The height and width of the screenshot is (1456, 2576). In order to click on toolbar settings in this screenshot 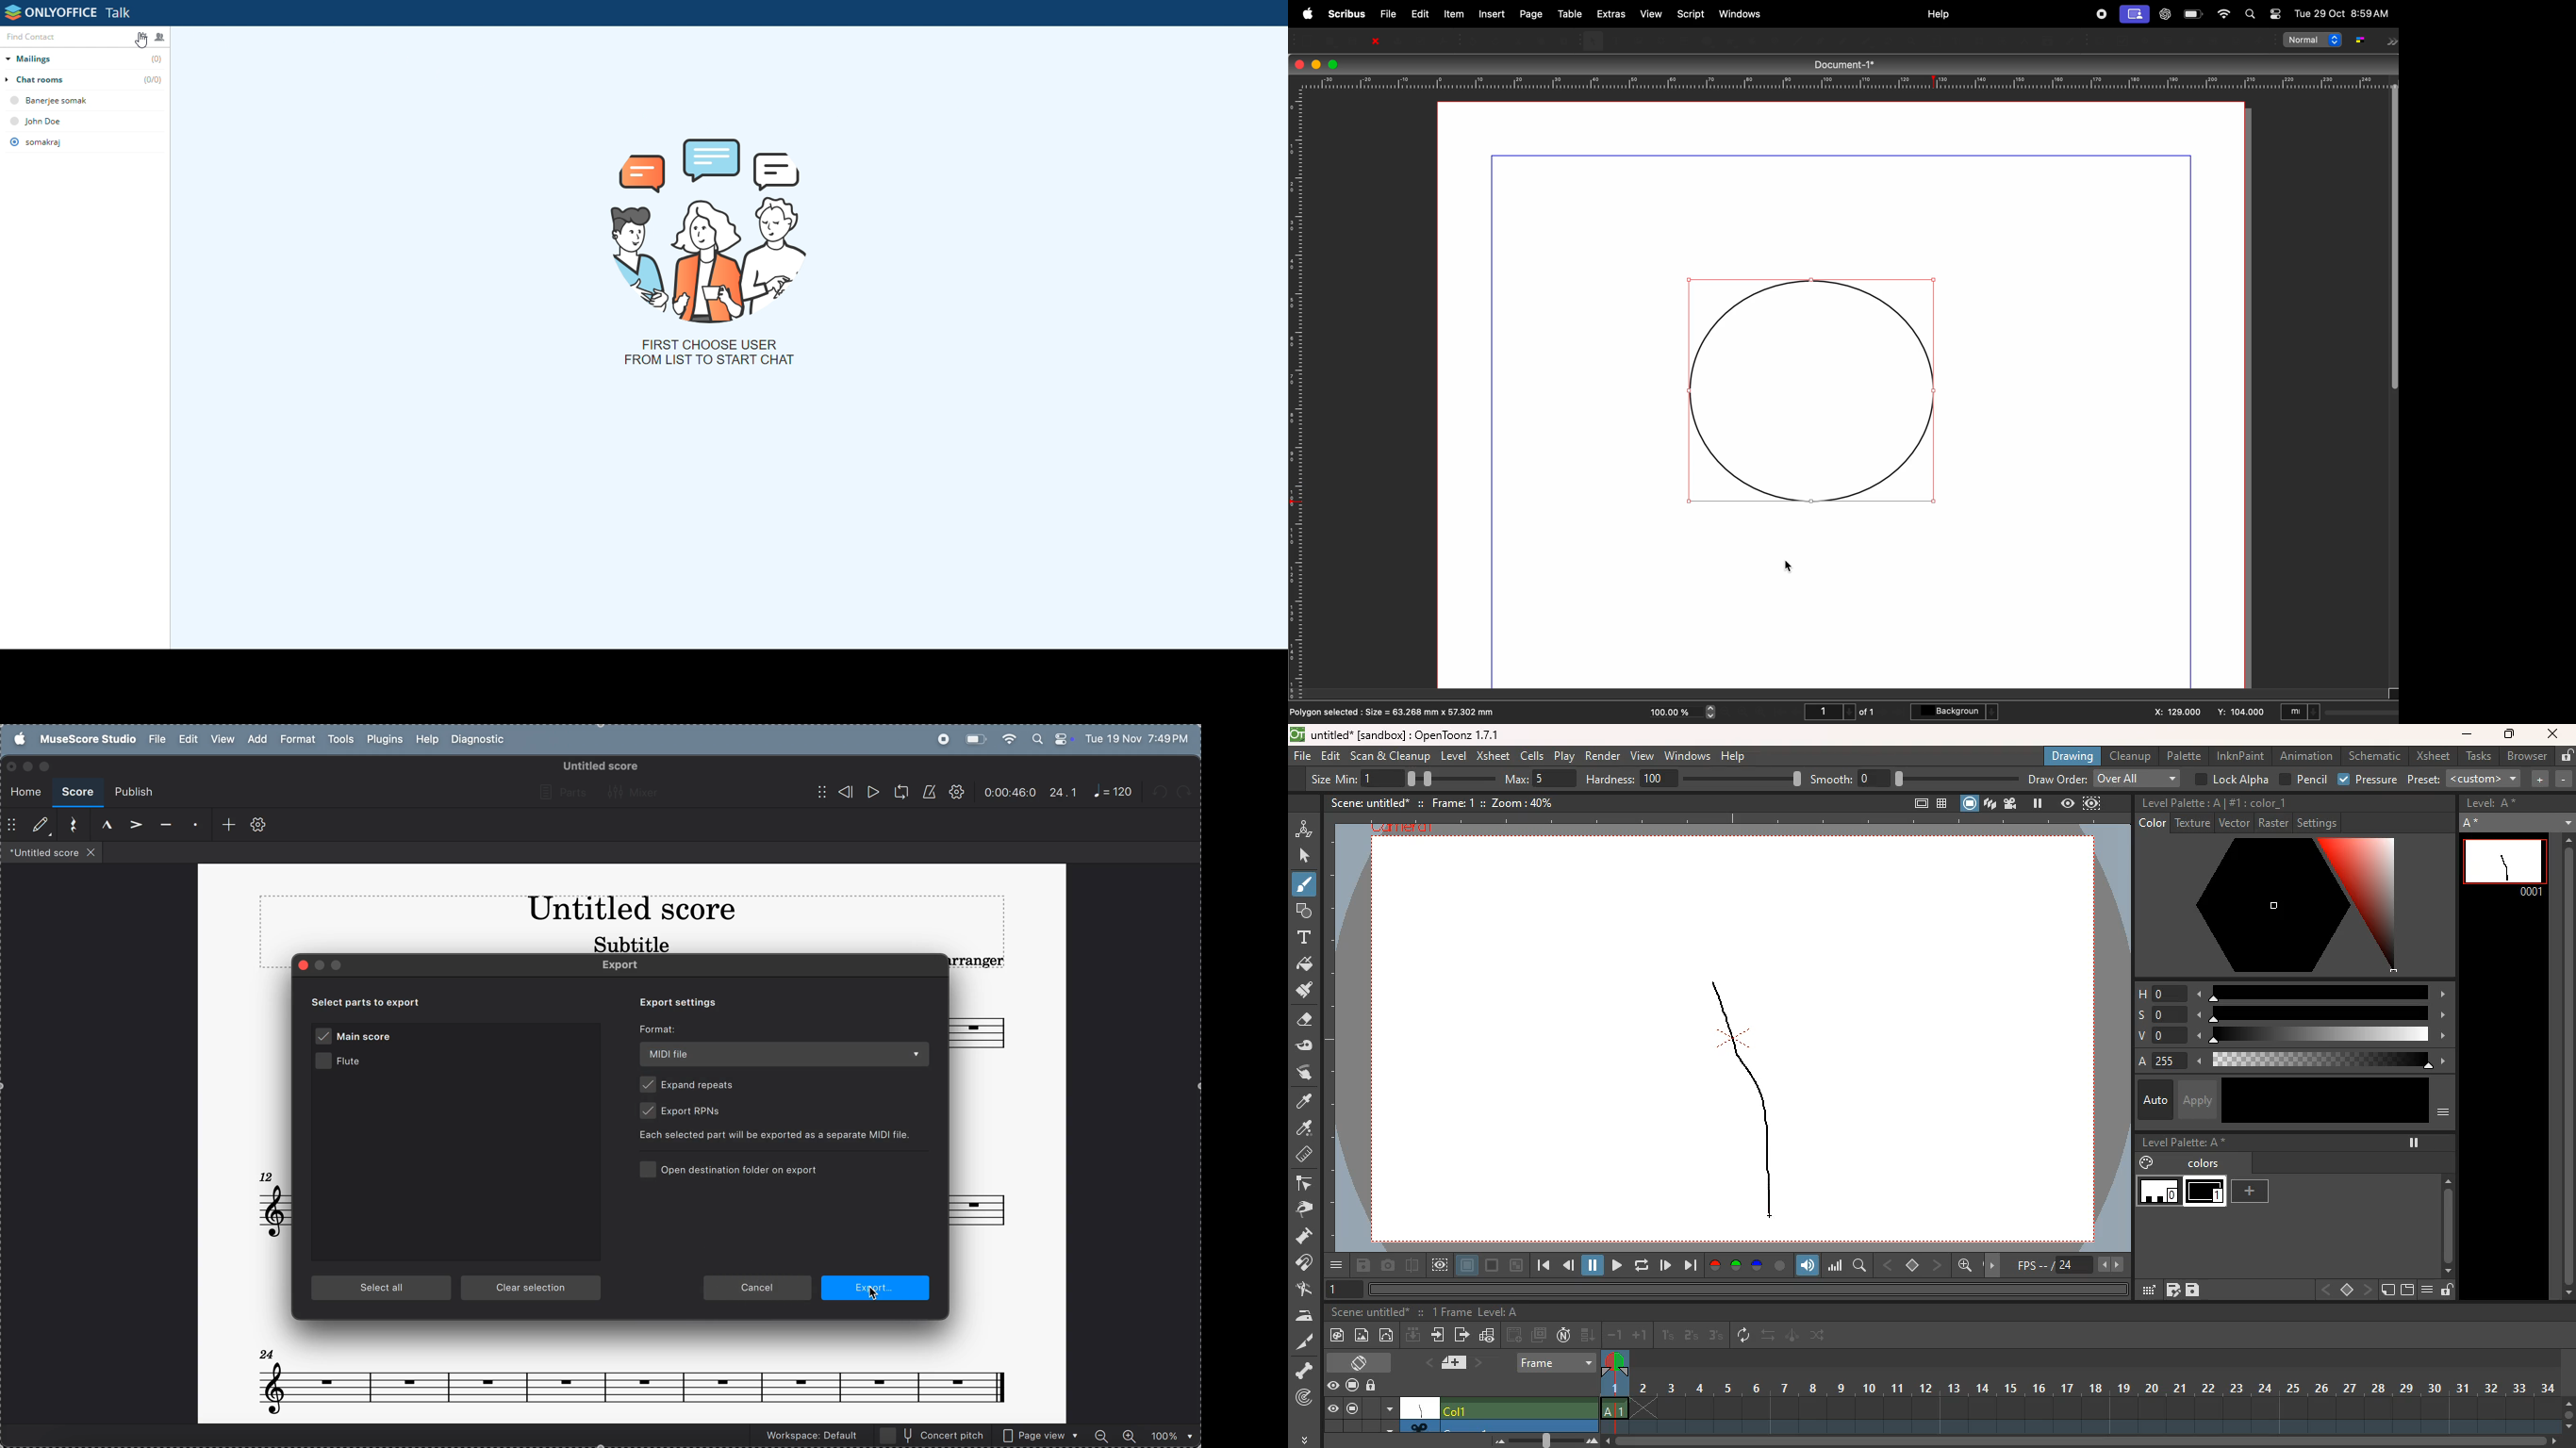, I will do `click(259, 825)`.